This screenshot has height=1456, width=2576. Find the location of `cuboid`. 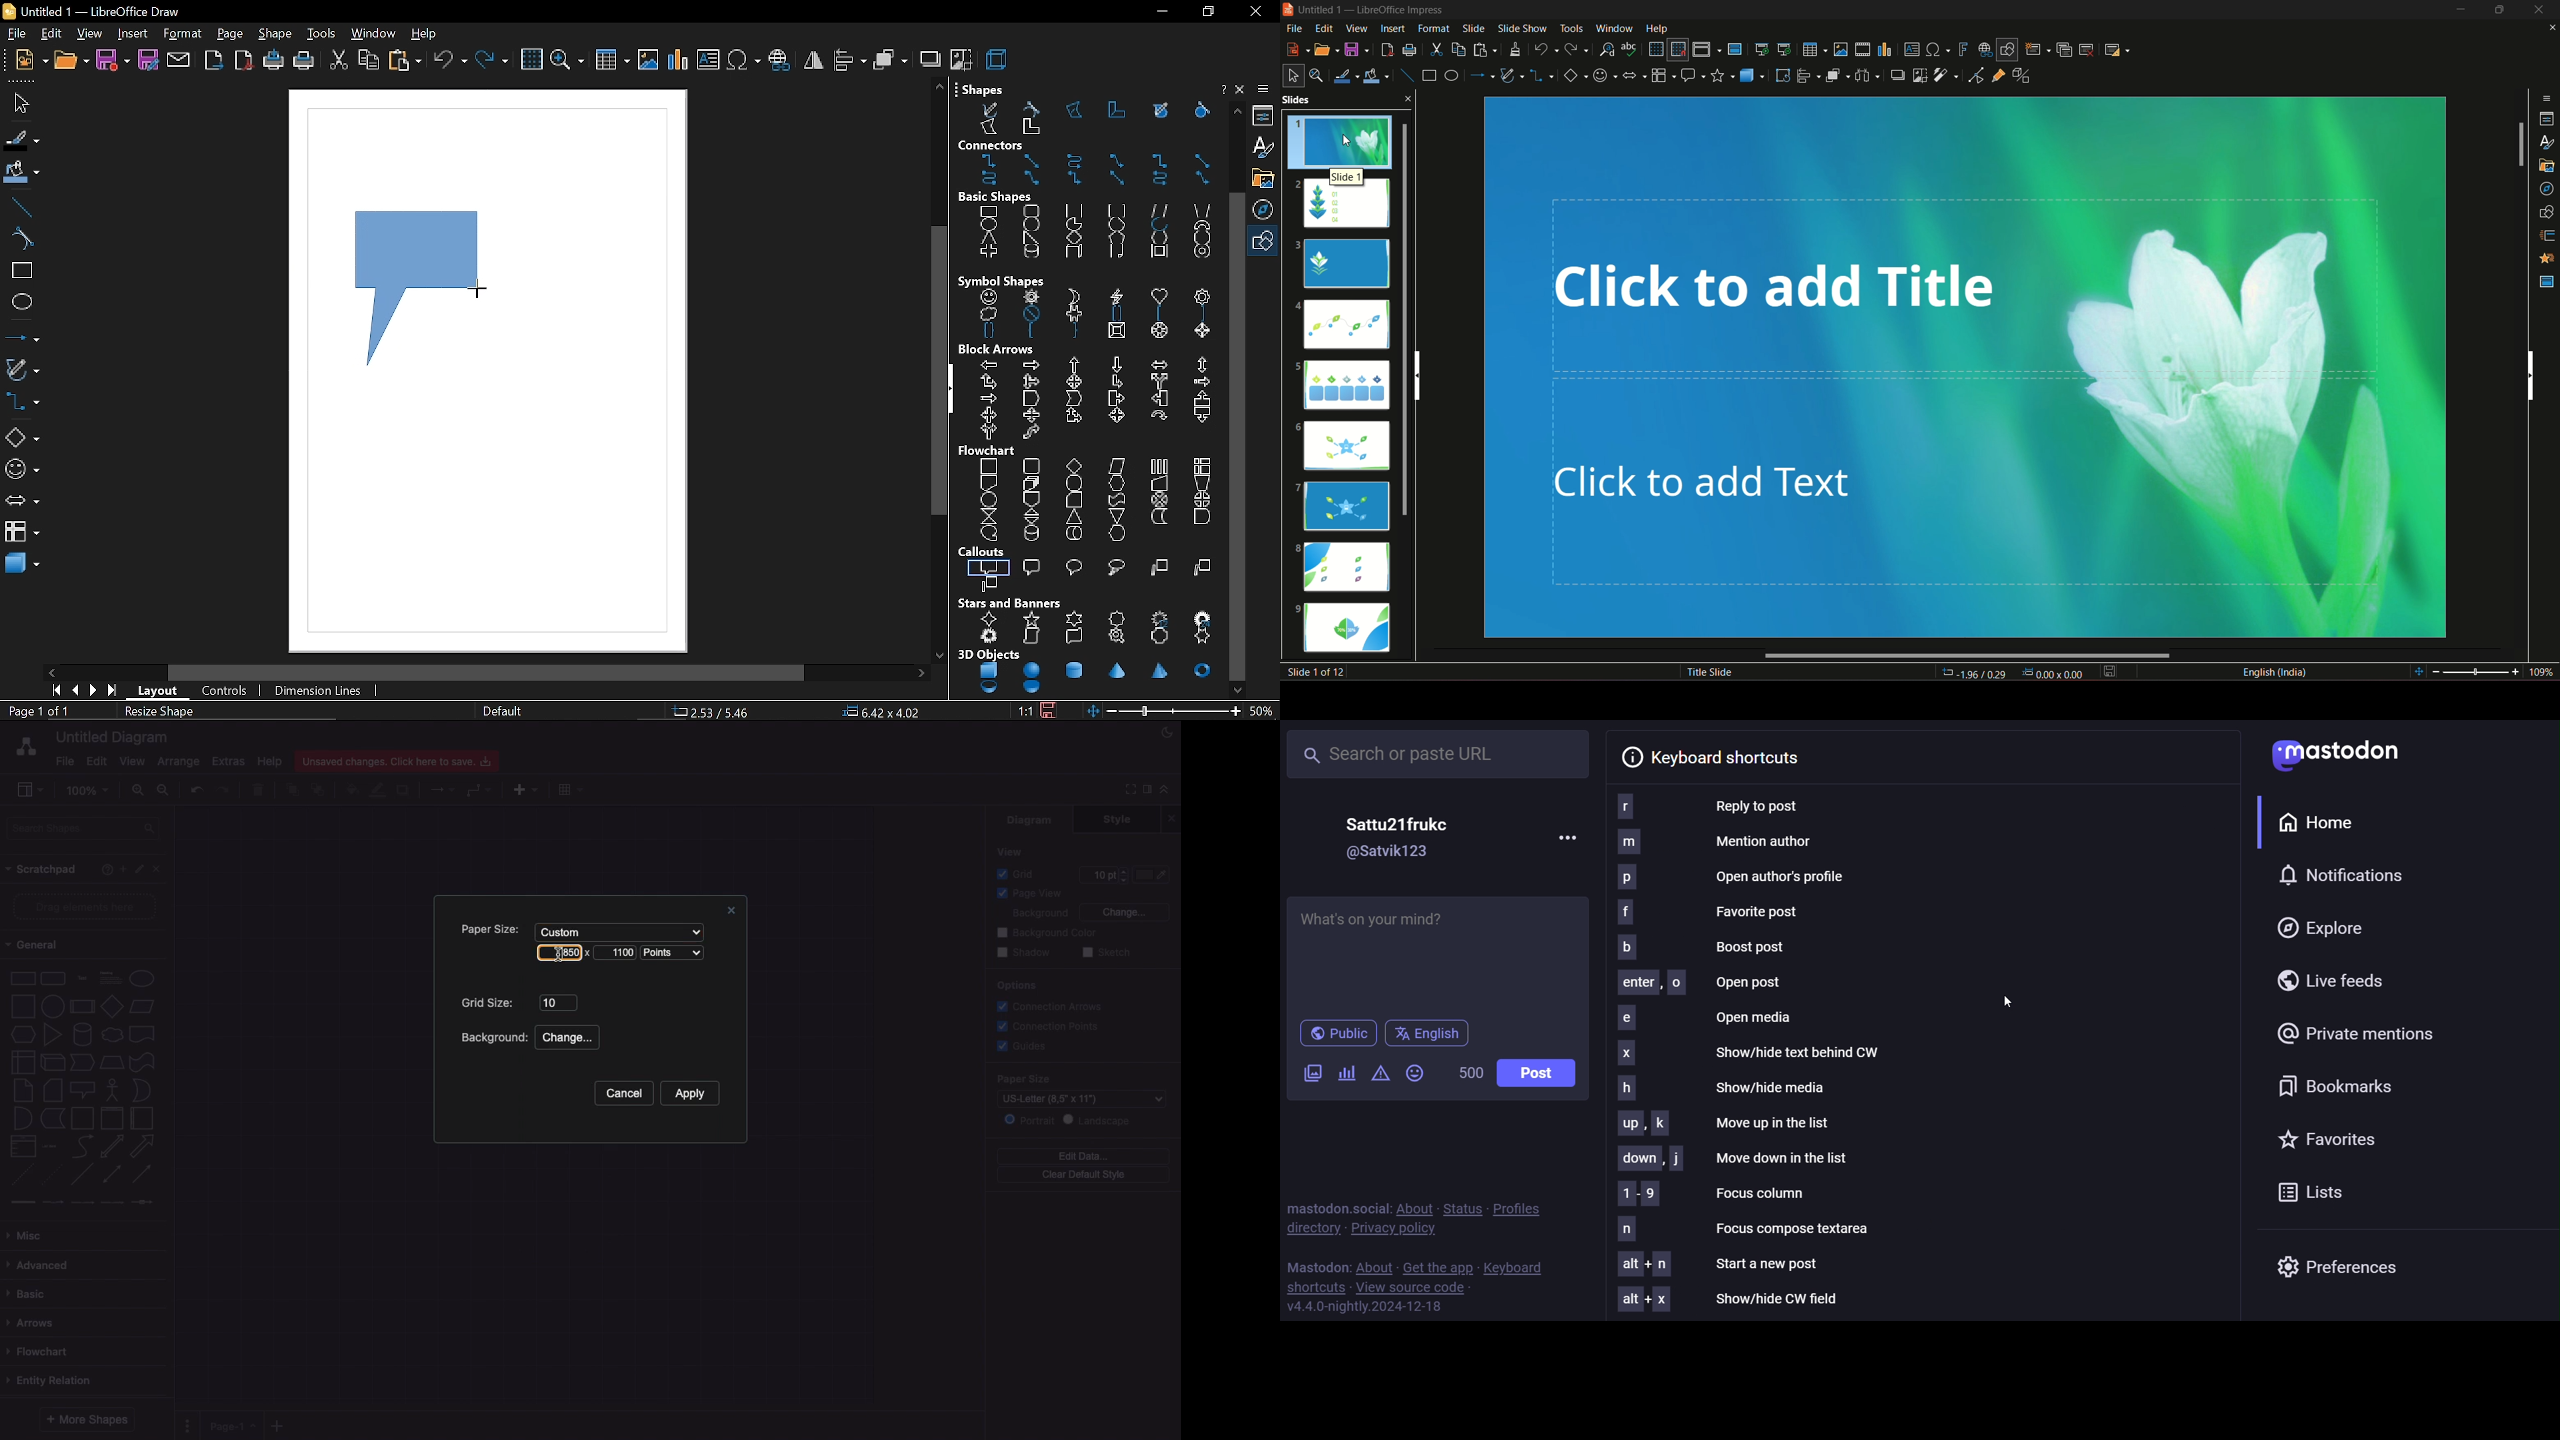

cuboid is located at coordinates (1073, 254).